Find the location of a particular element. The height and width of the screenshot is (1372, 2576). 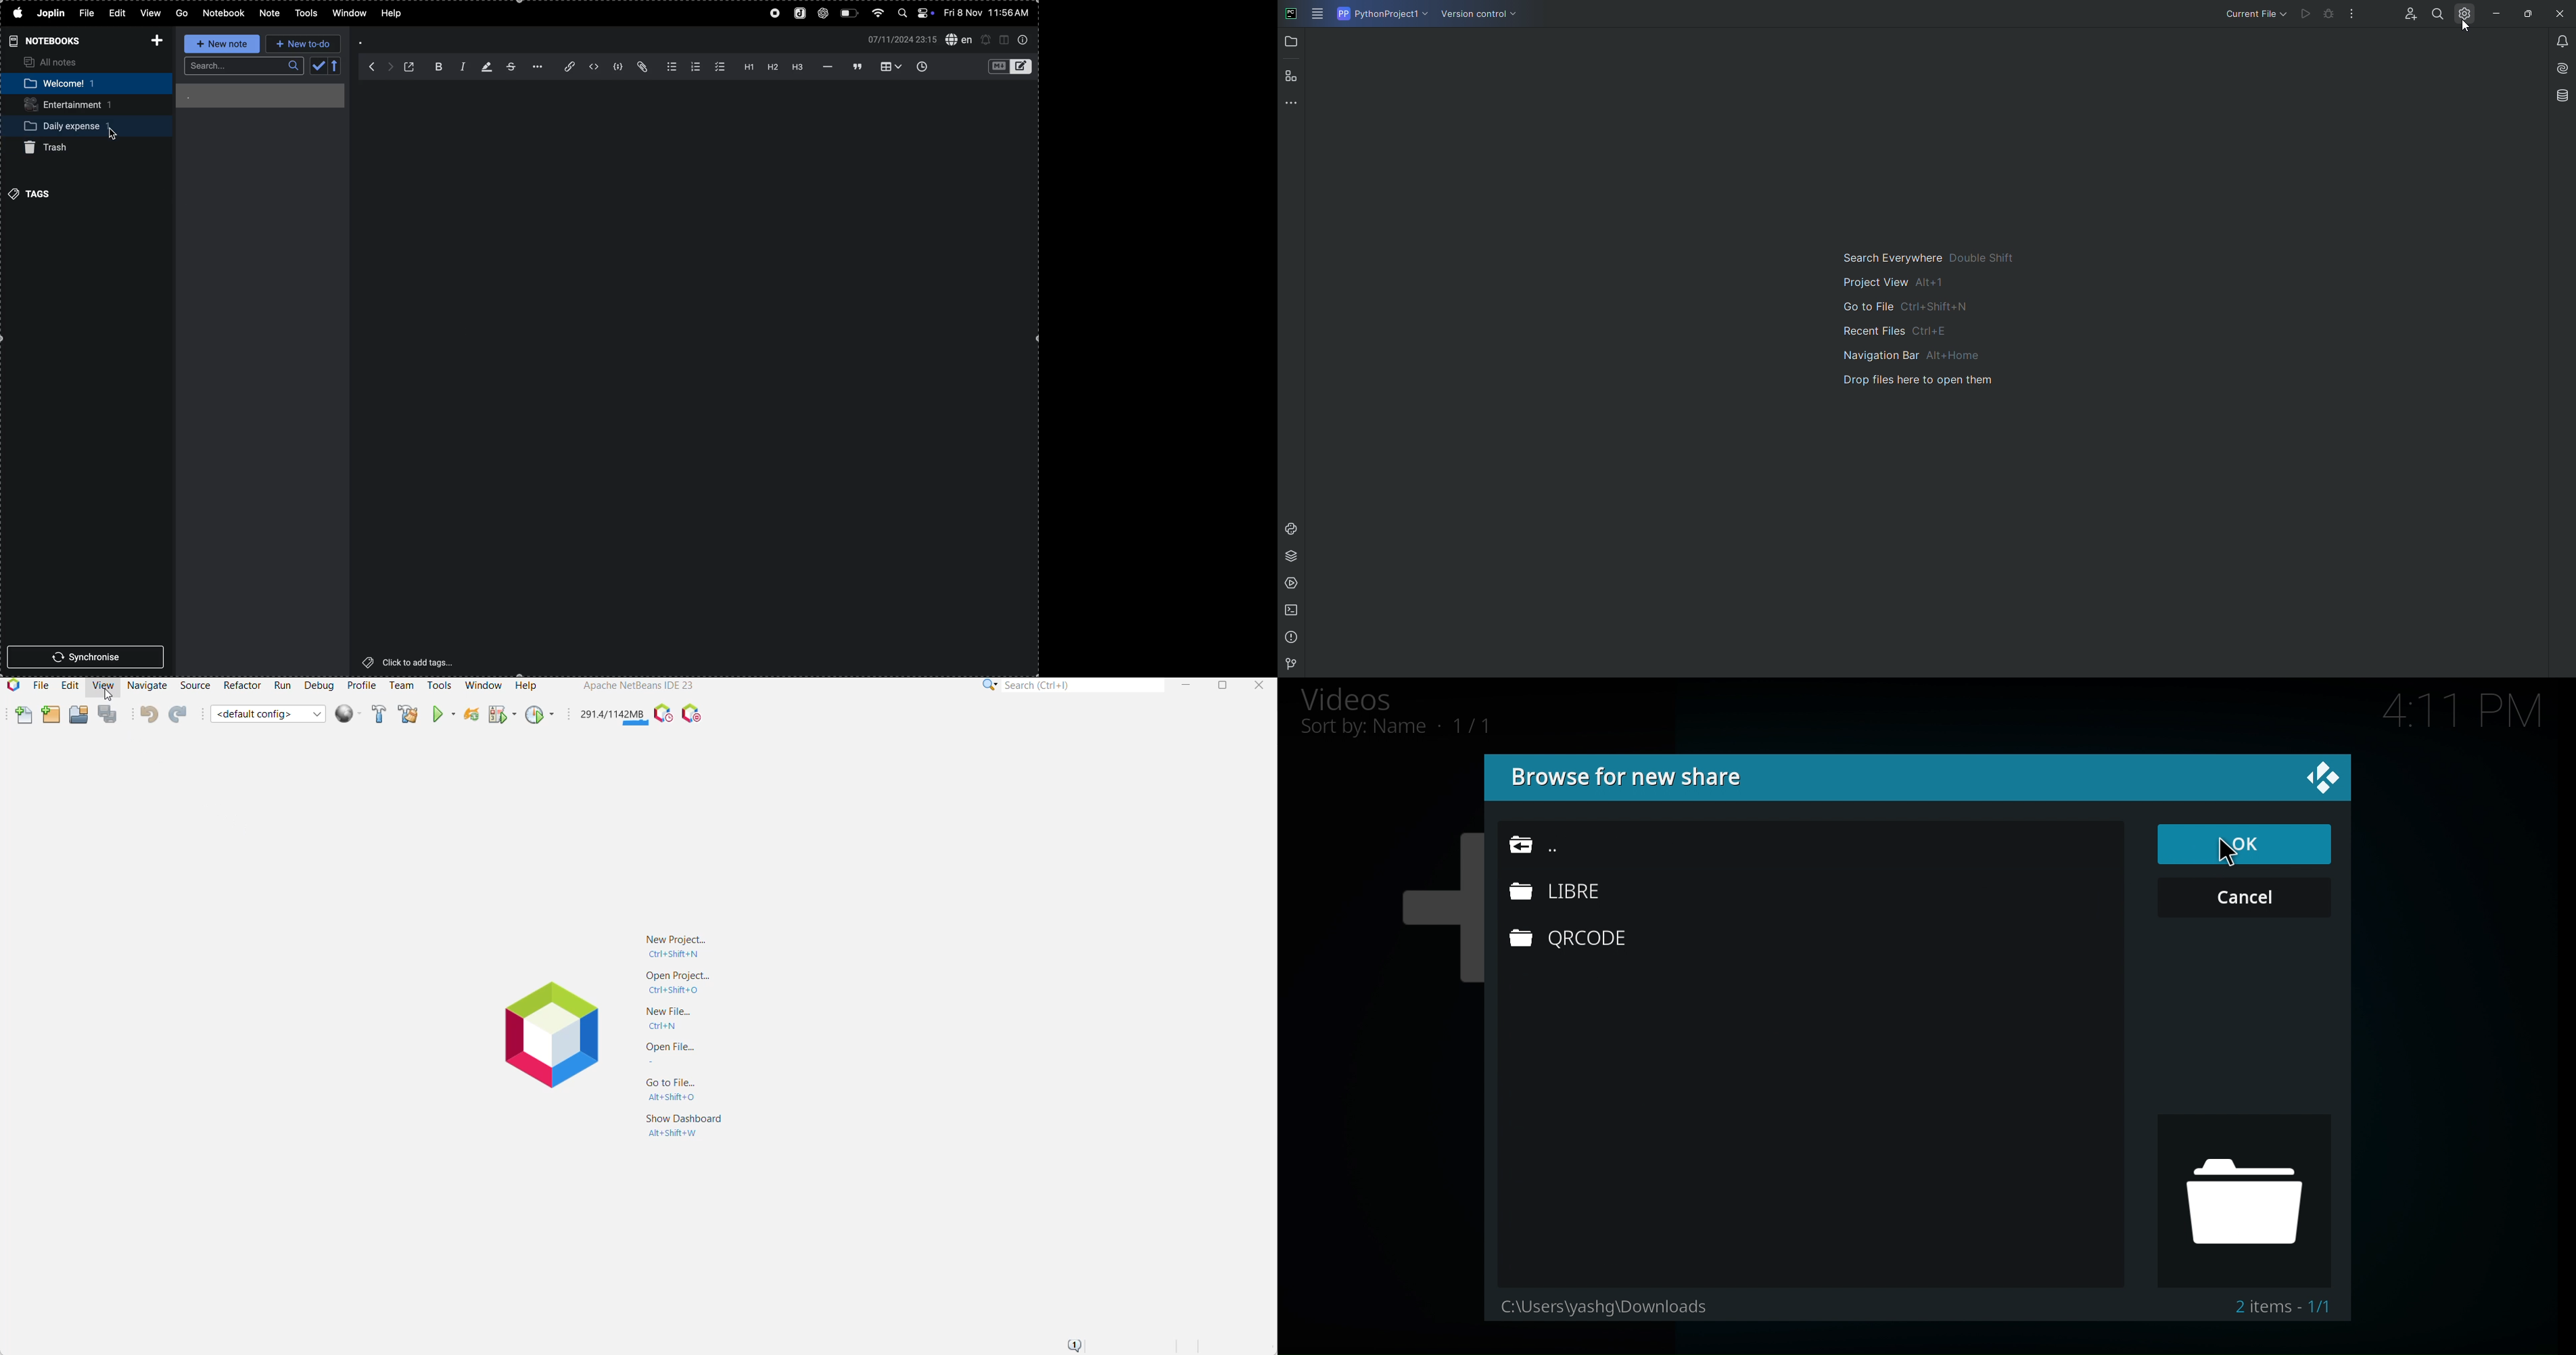

attach file is located at coordinates (644, 67).